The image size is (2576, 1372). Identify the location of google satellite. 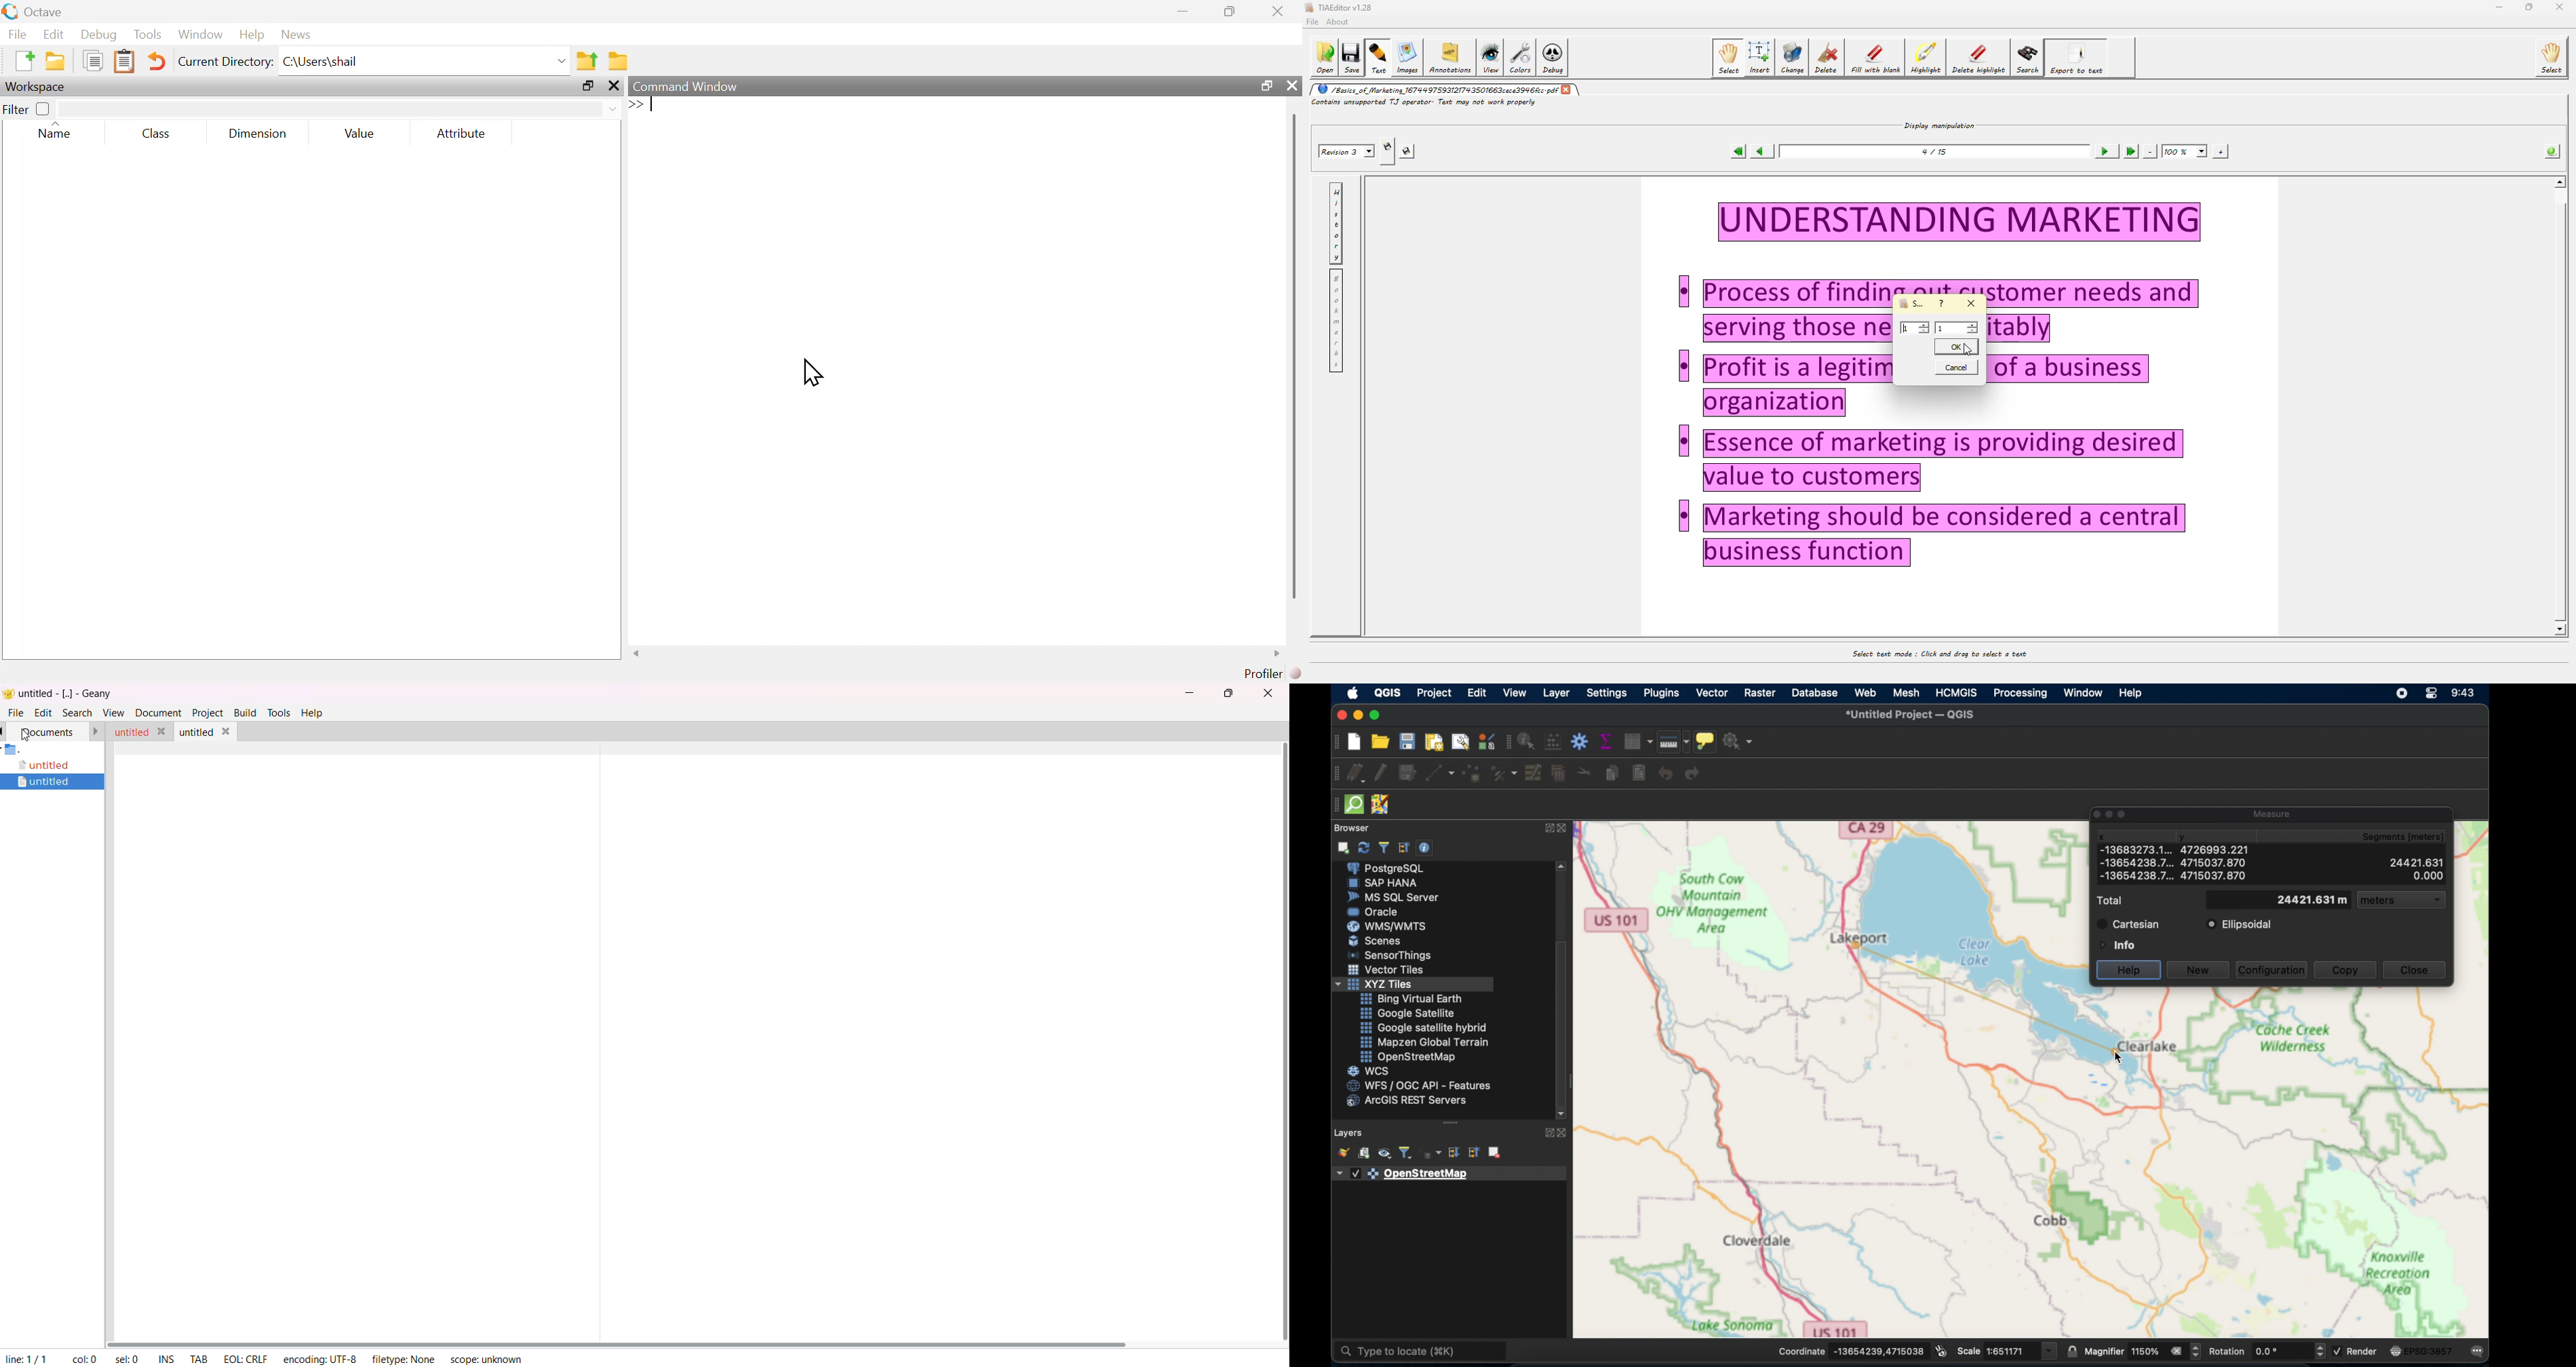
(1407, 1013).